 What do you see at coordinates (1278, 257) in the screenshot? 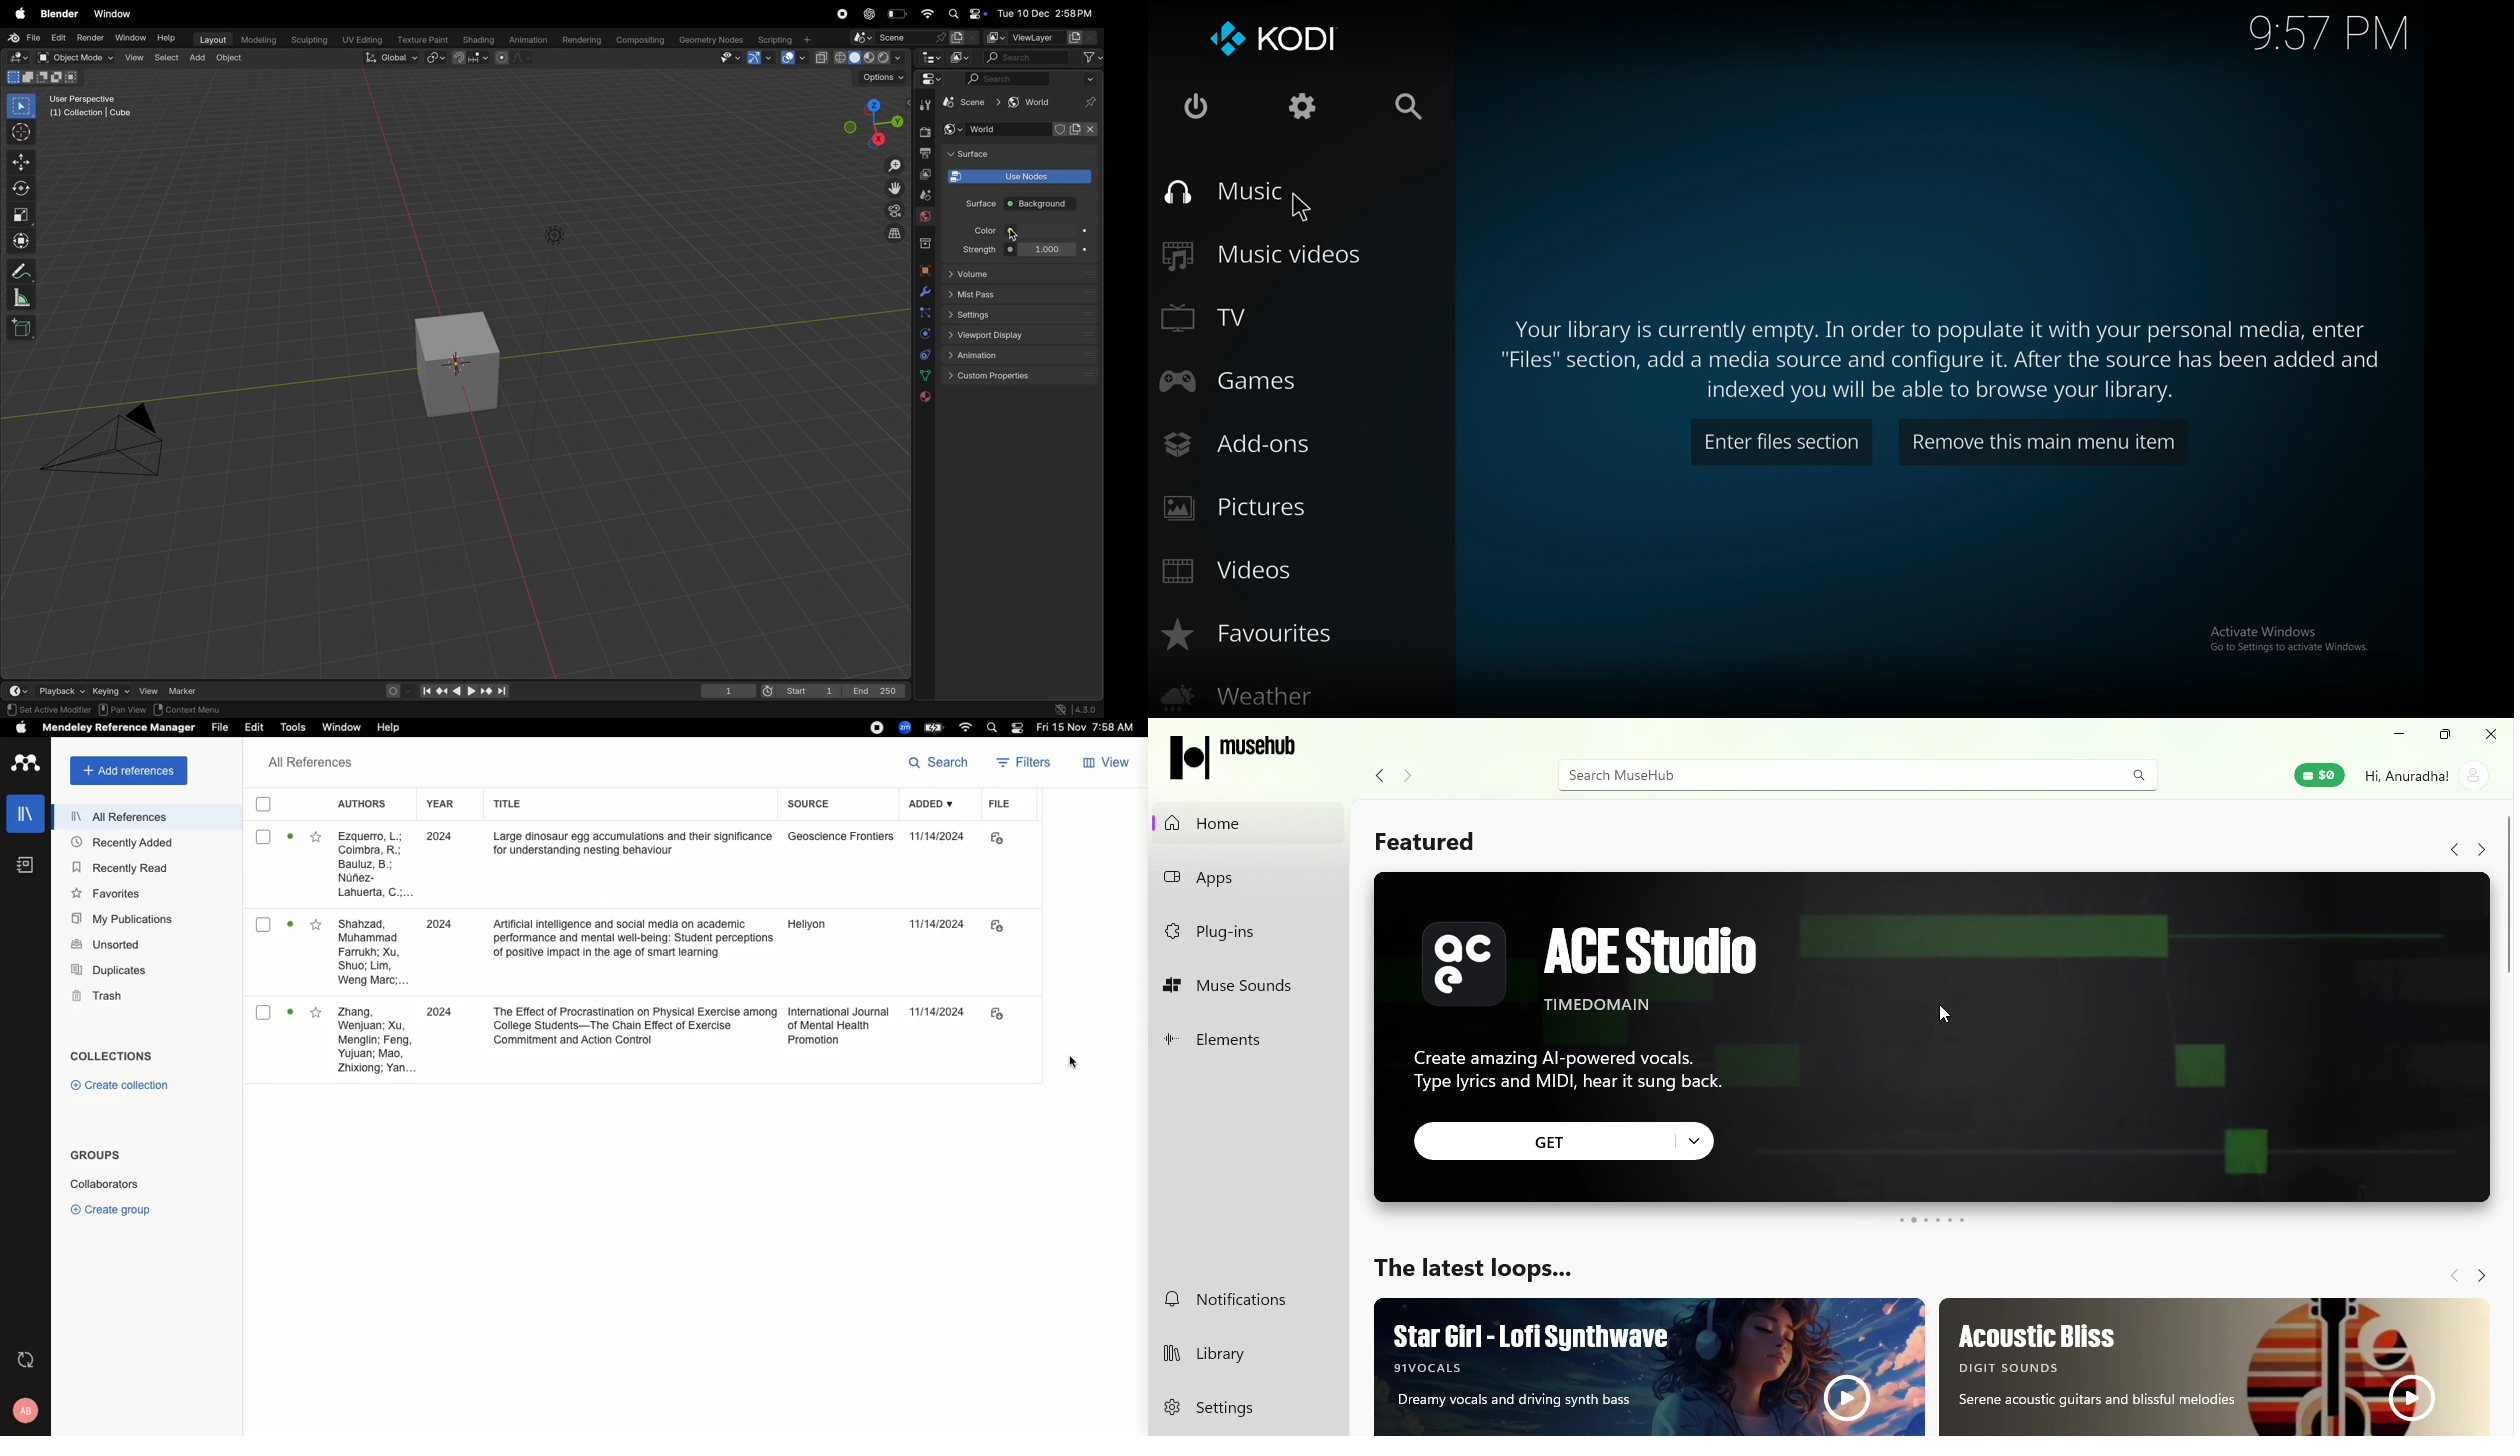
I see `music videos` at bounding box center [1278, 257].